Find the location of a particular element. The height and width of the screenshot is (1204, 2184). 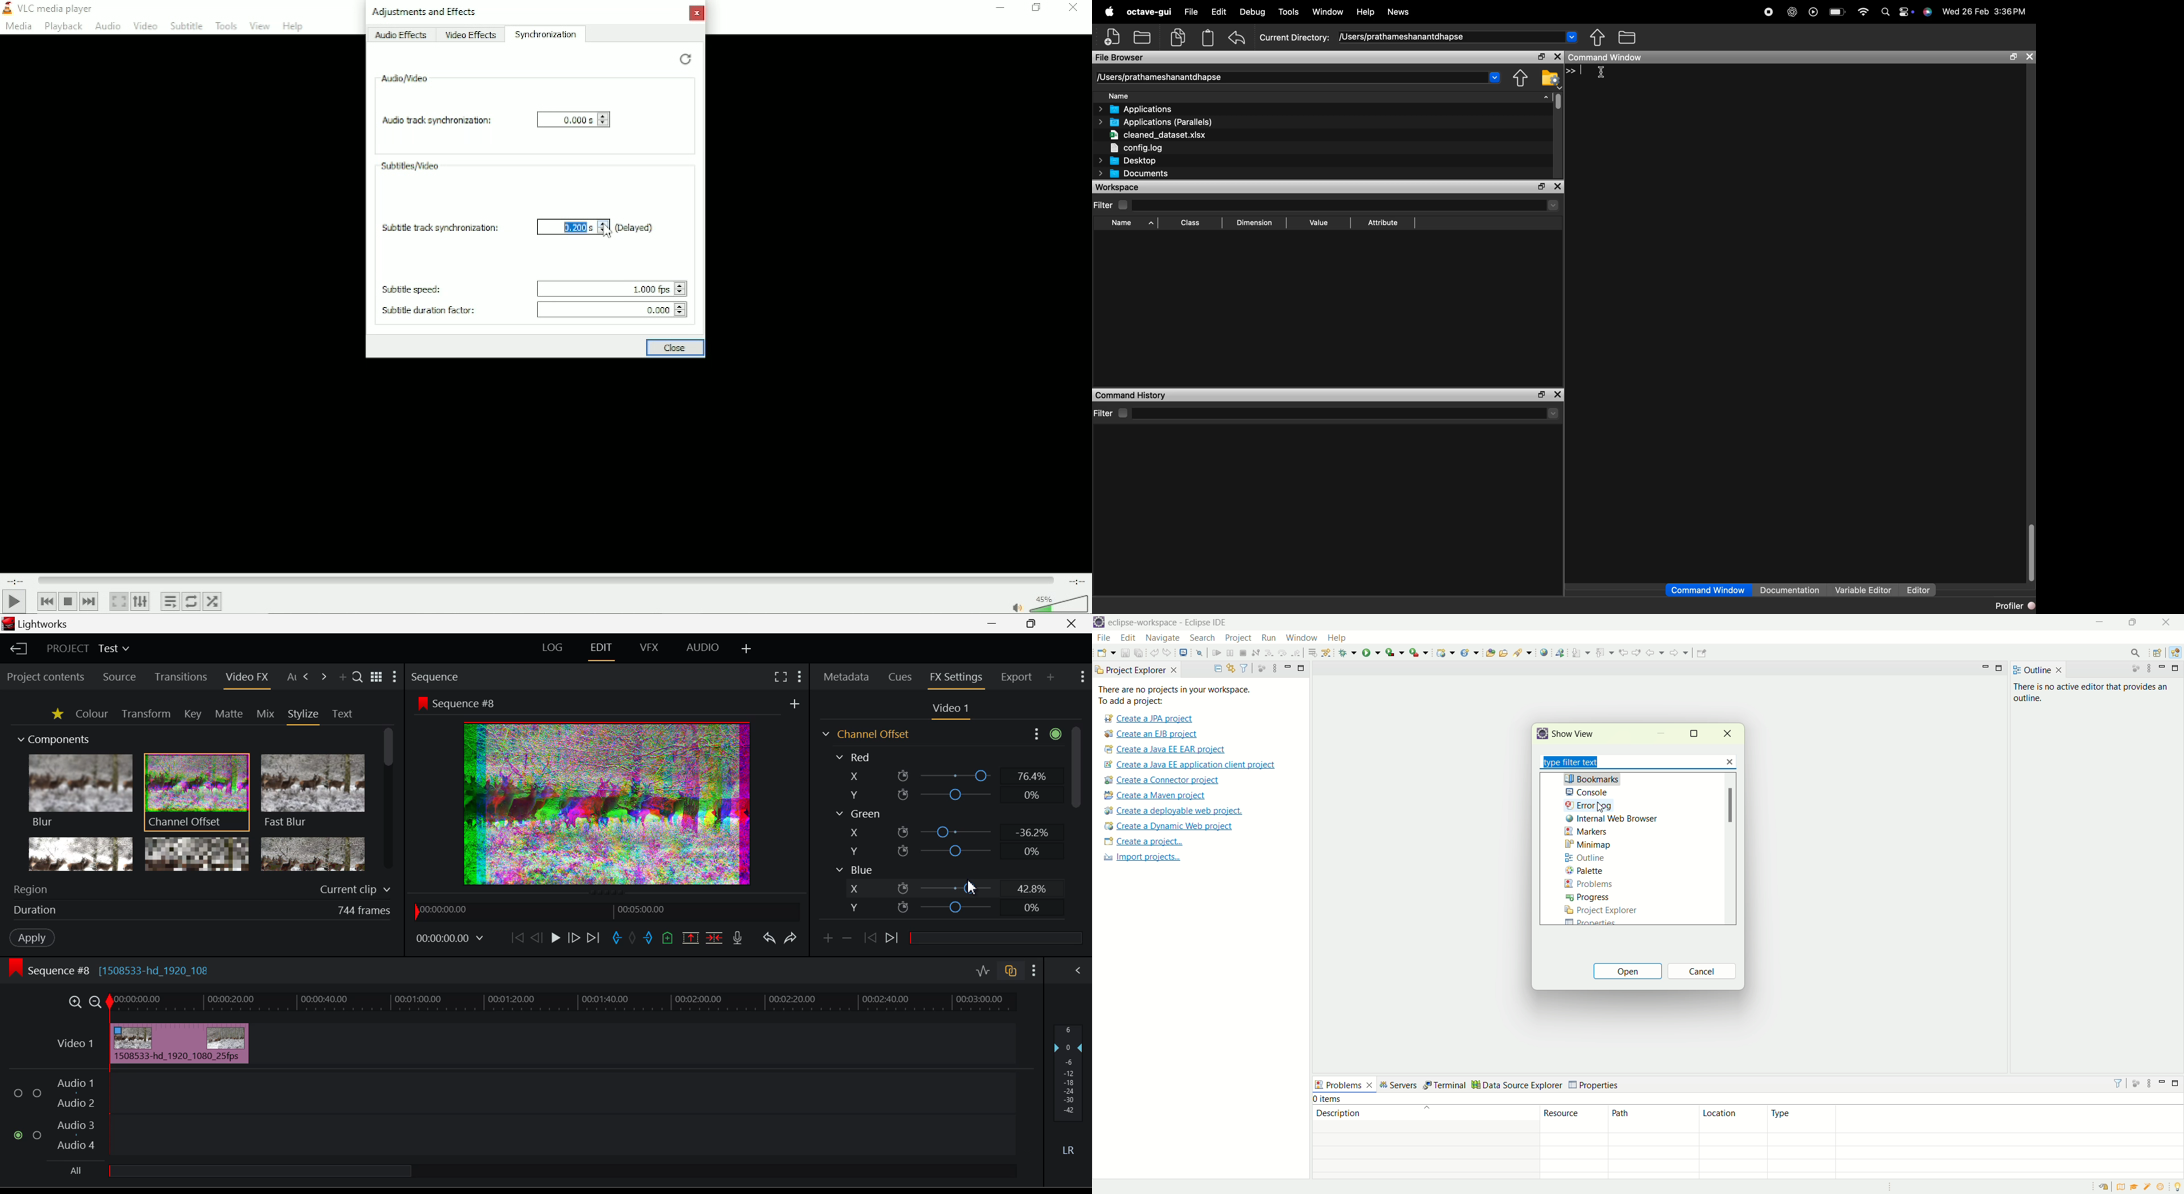

There are no project in your workspace. To add a project: is located at coordinates (1188, 695).